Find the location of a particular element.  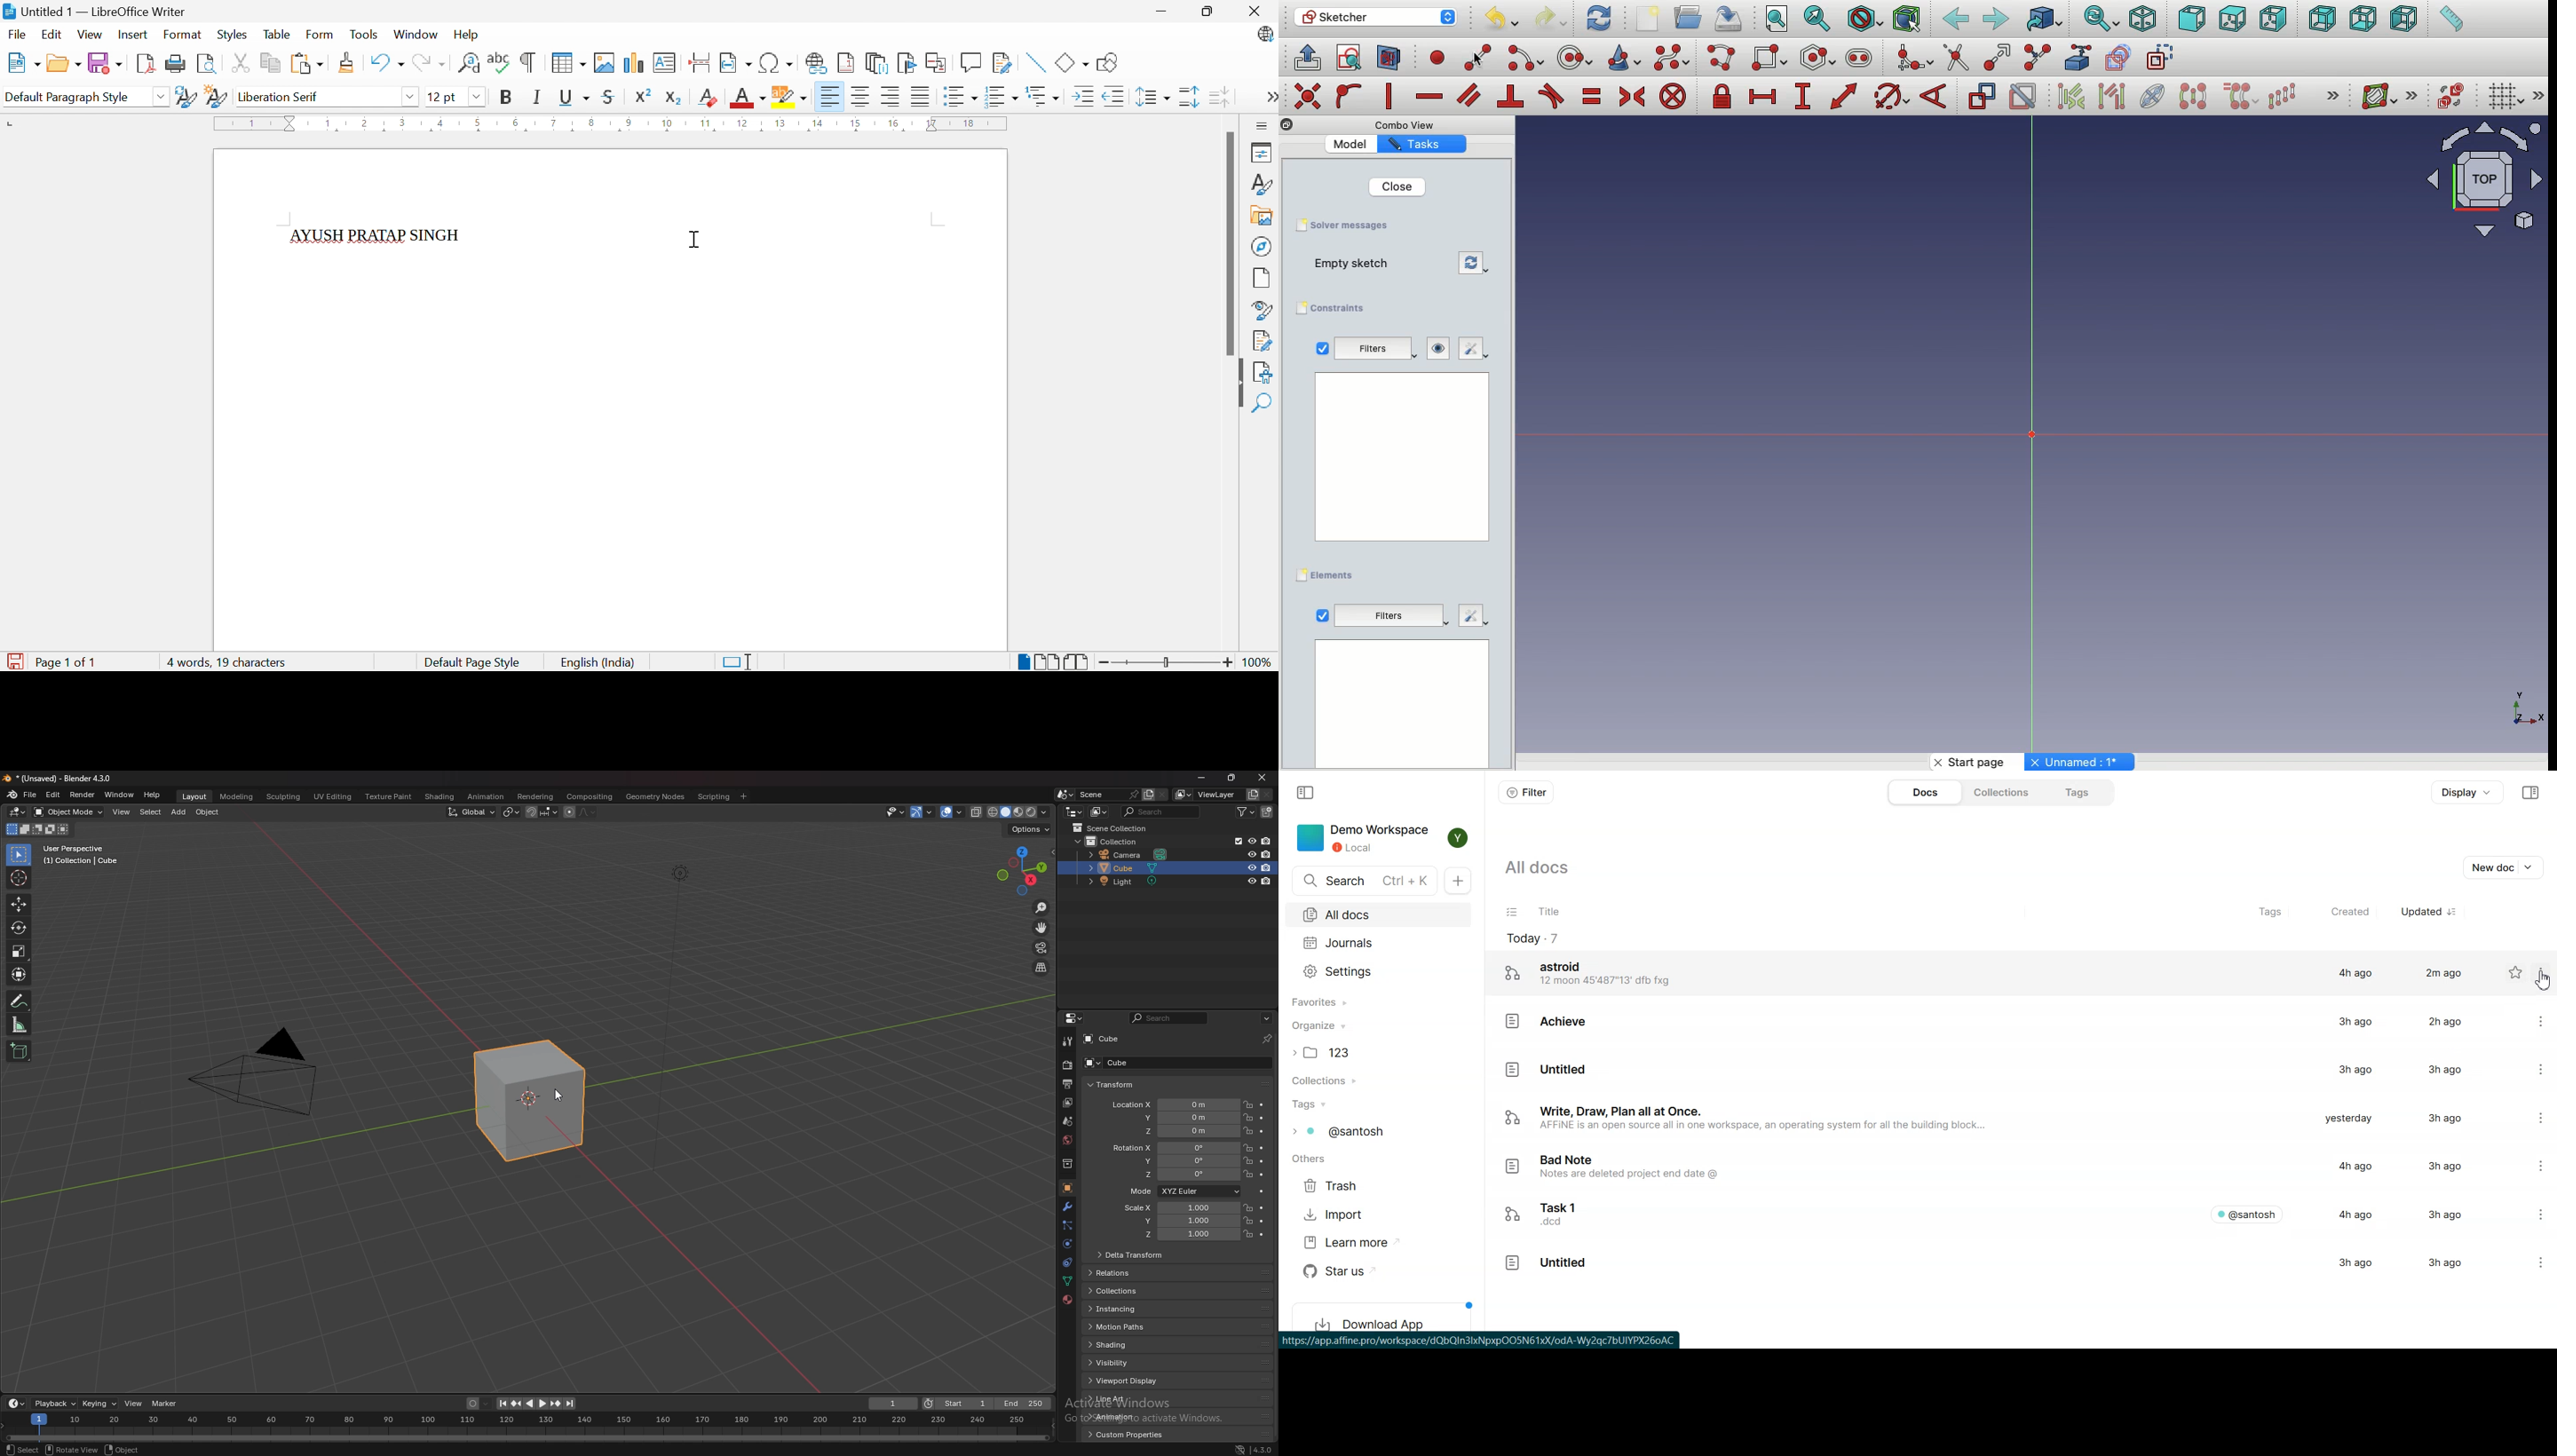

Checkbox is located at coordinates (1321, 348).